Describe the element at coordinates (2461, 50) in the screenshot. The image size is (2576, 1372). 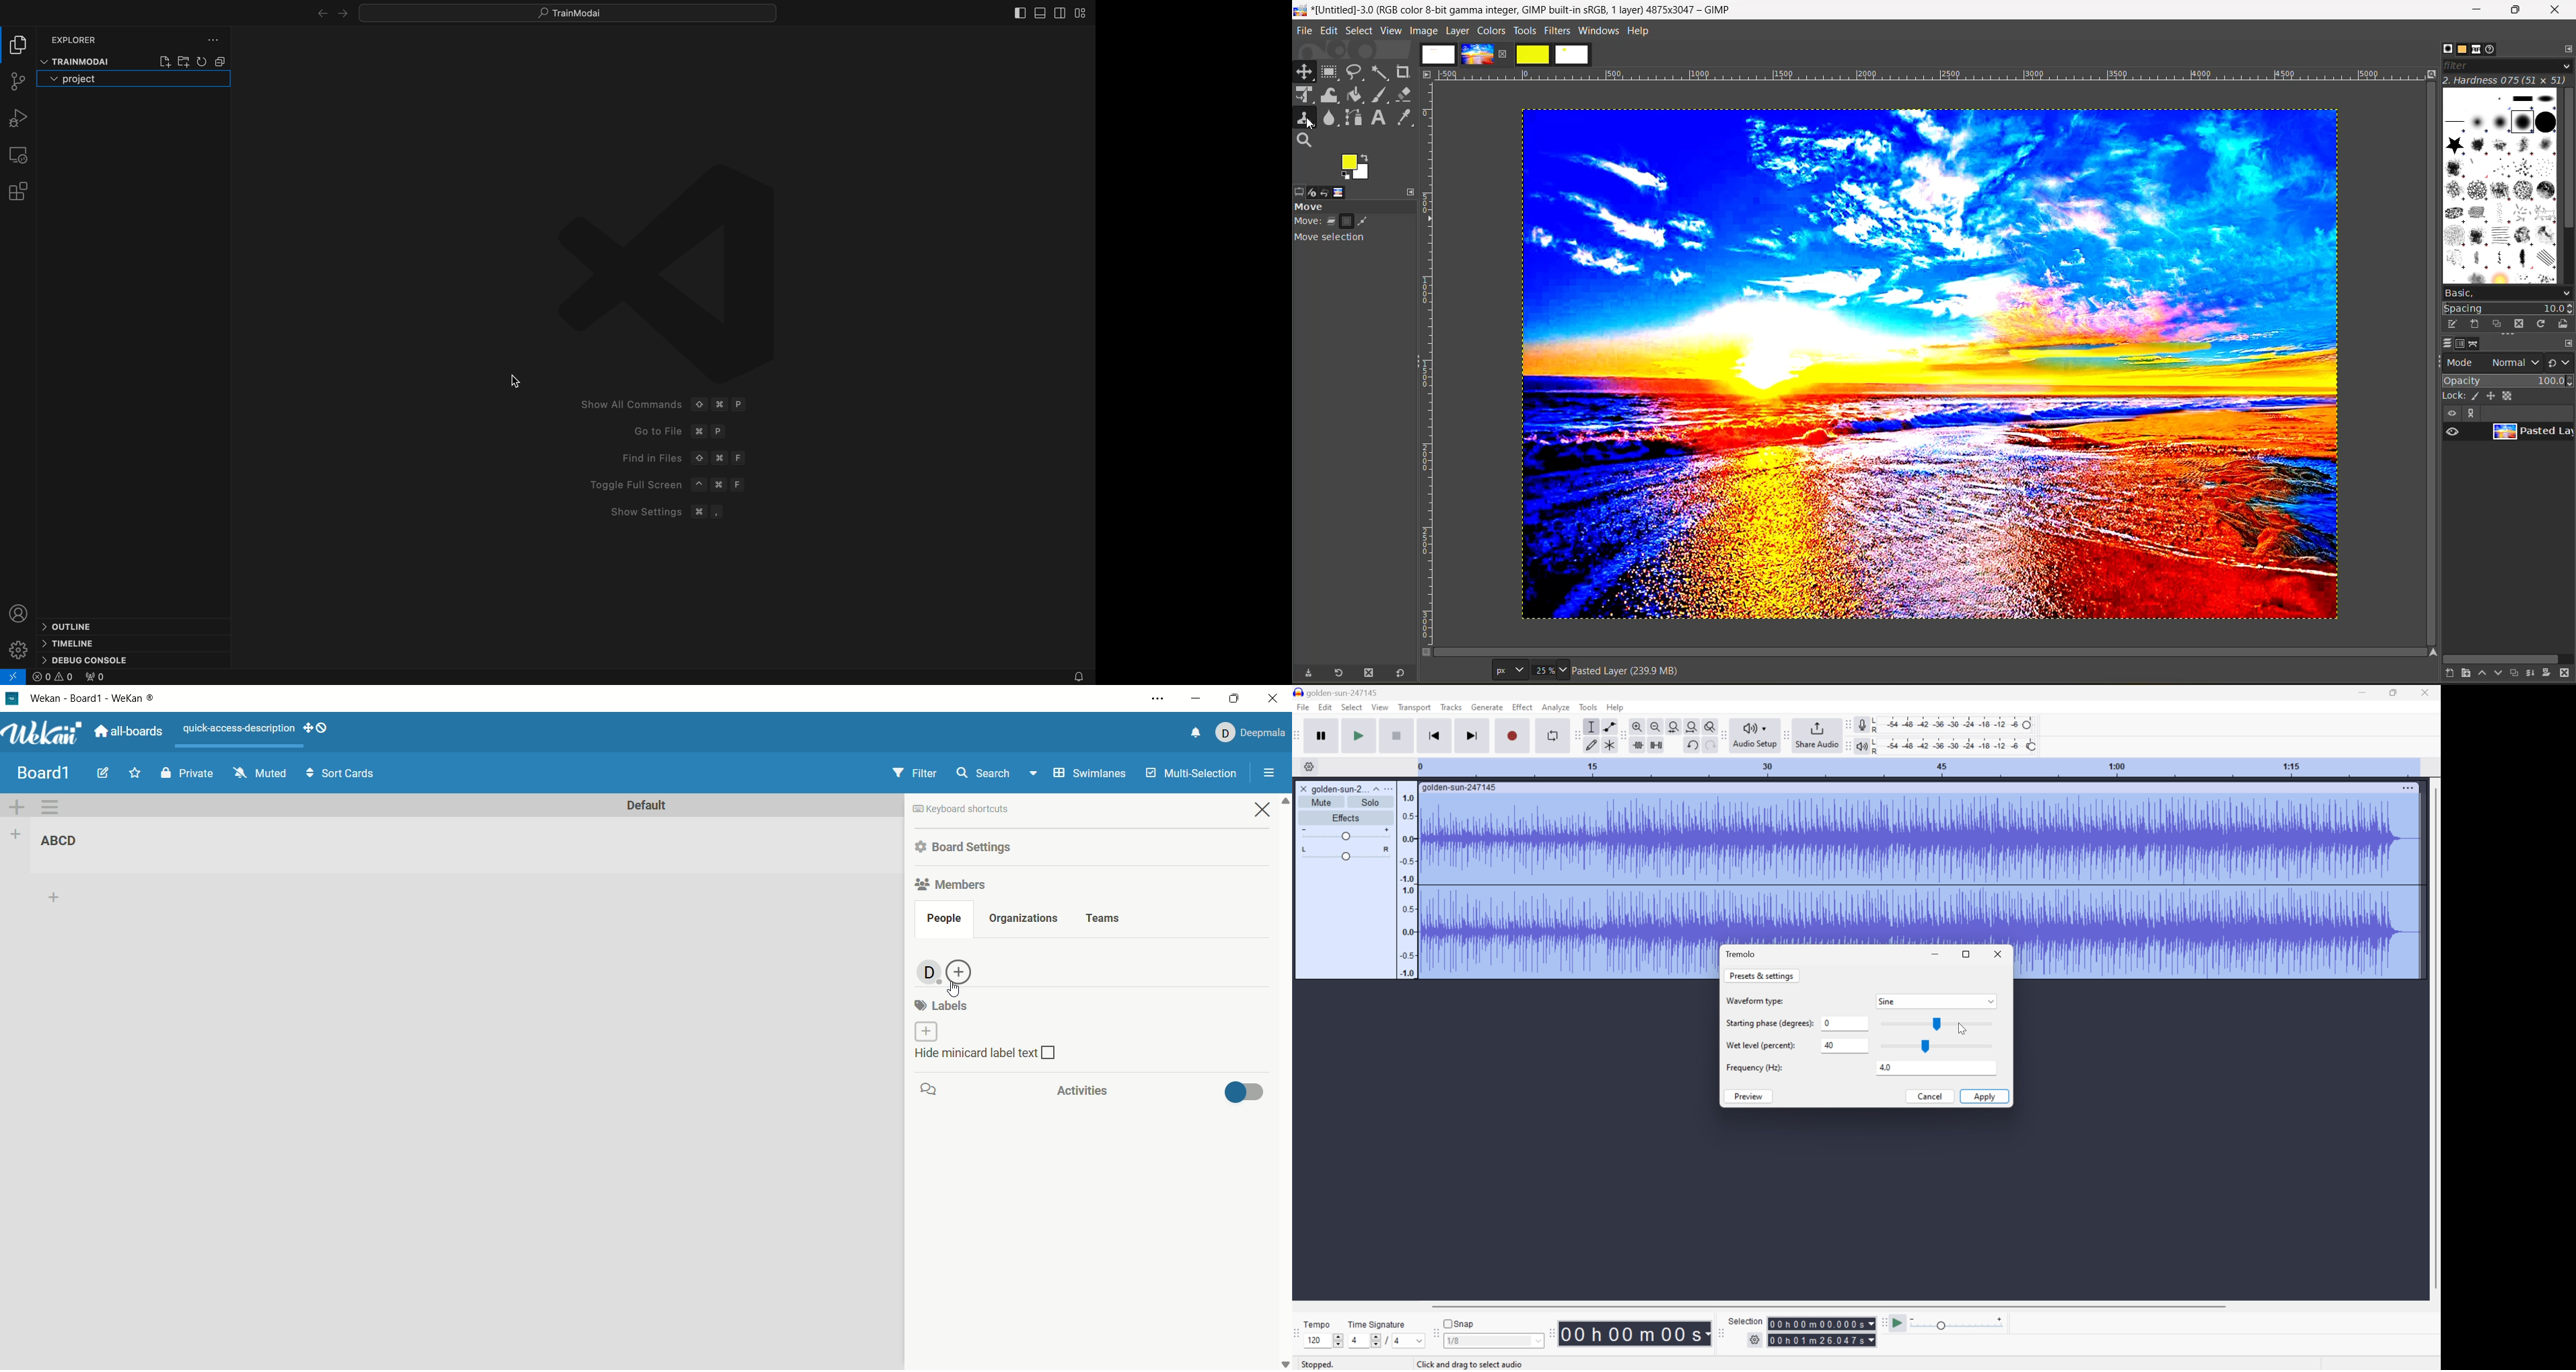
I see `patterns` at that location.